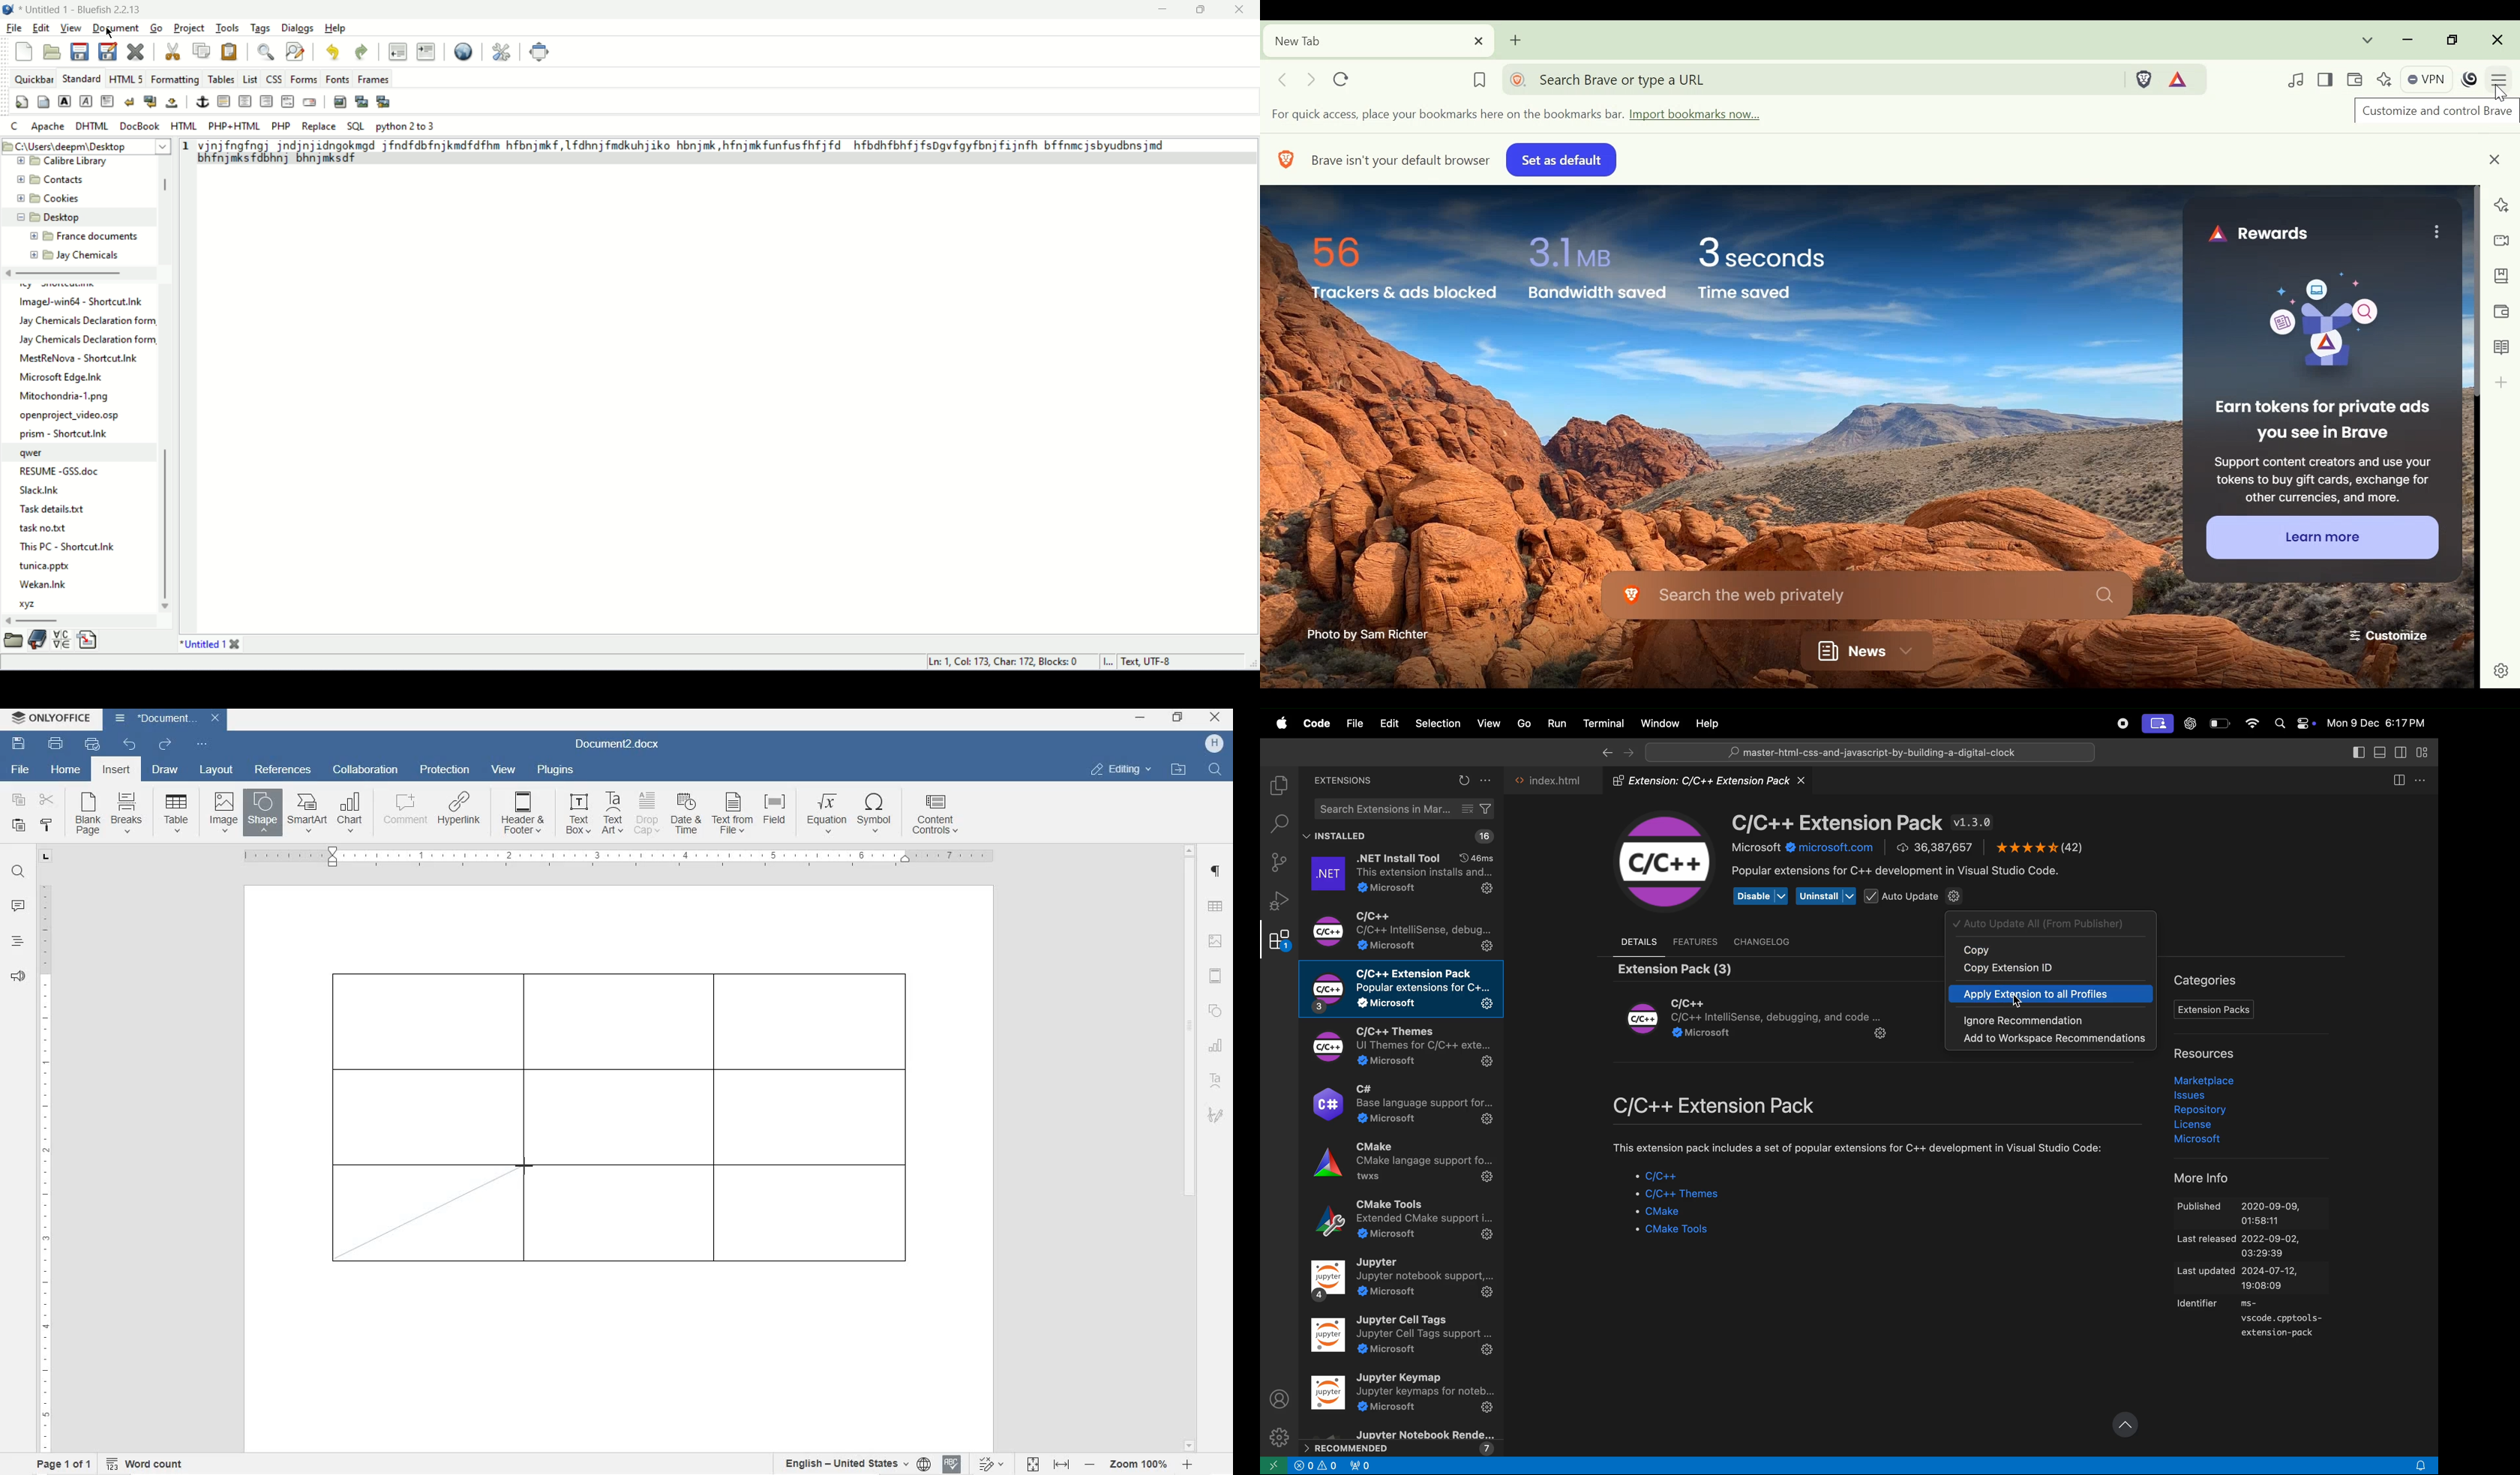  I want to click on microsoft.com, so click(1801, 851).